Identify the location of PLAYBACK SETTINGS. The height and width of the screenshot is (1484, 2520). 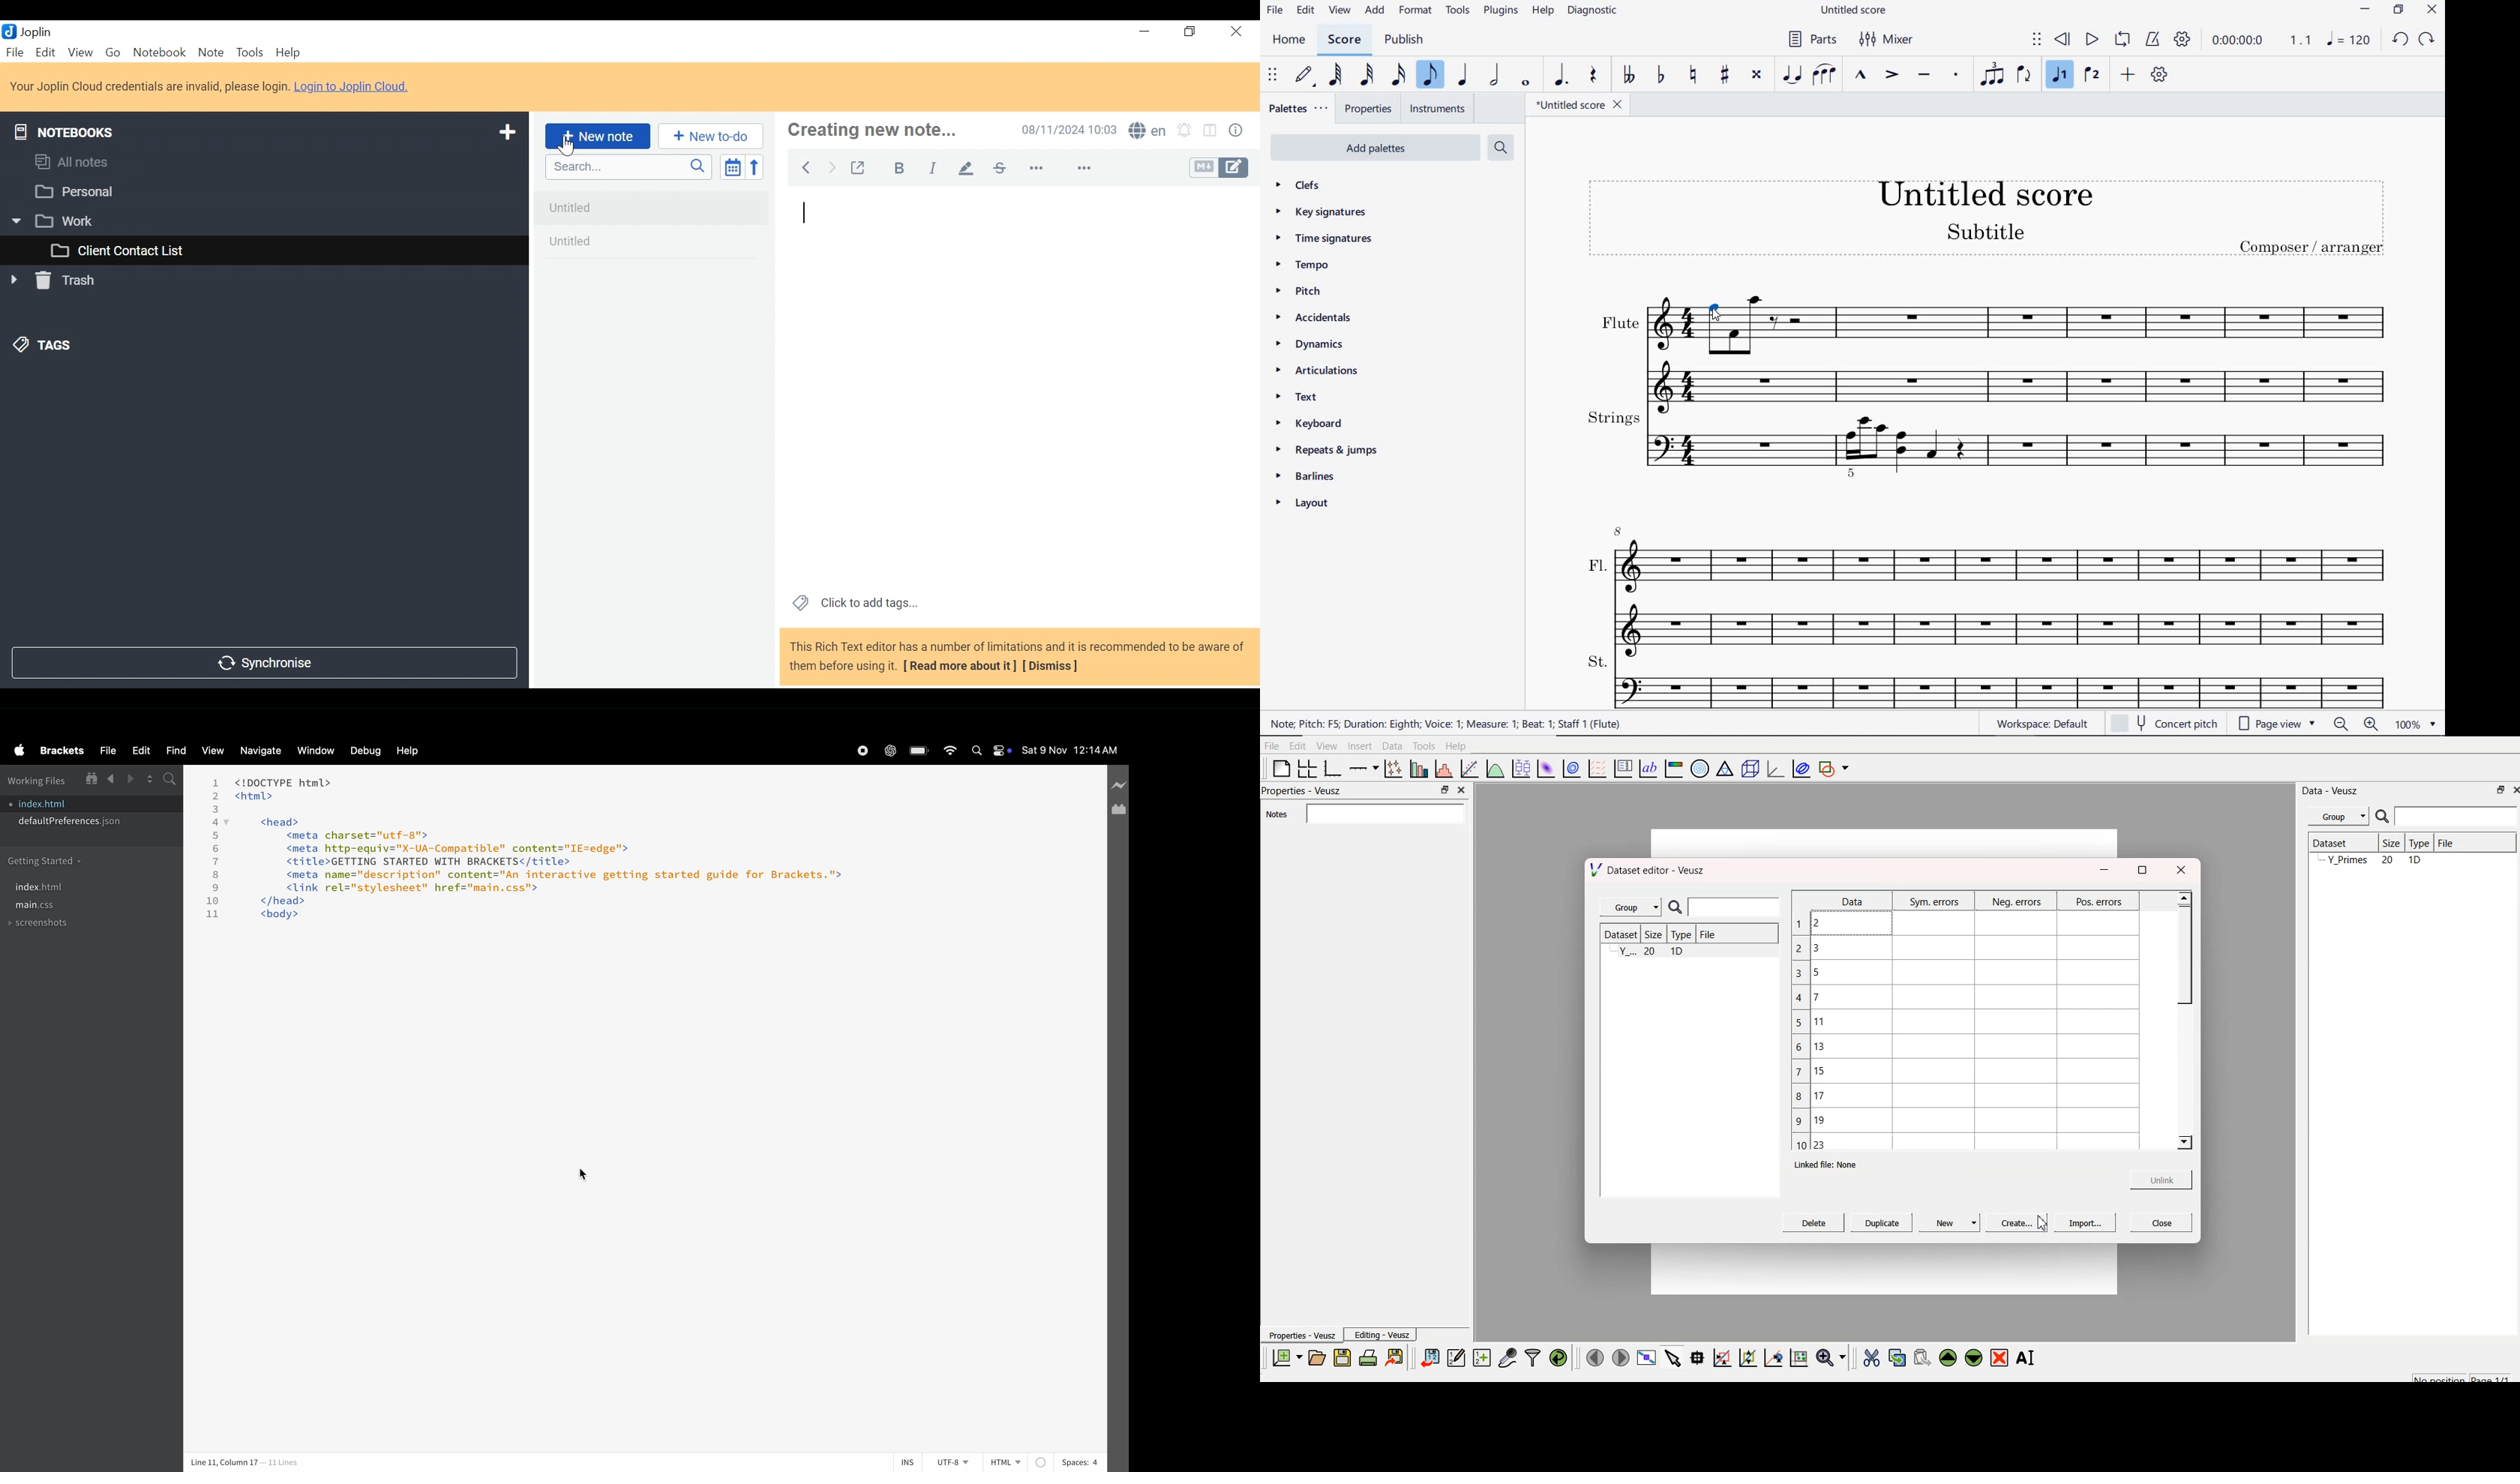
(2182, 39).